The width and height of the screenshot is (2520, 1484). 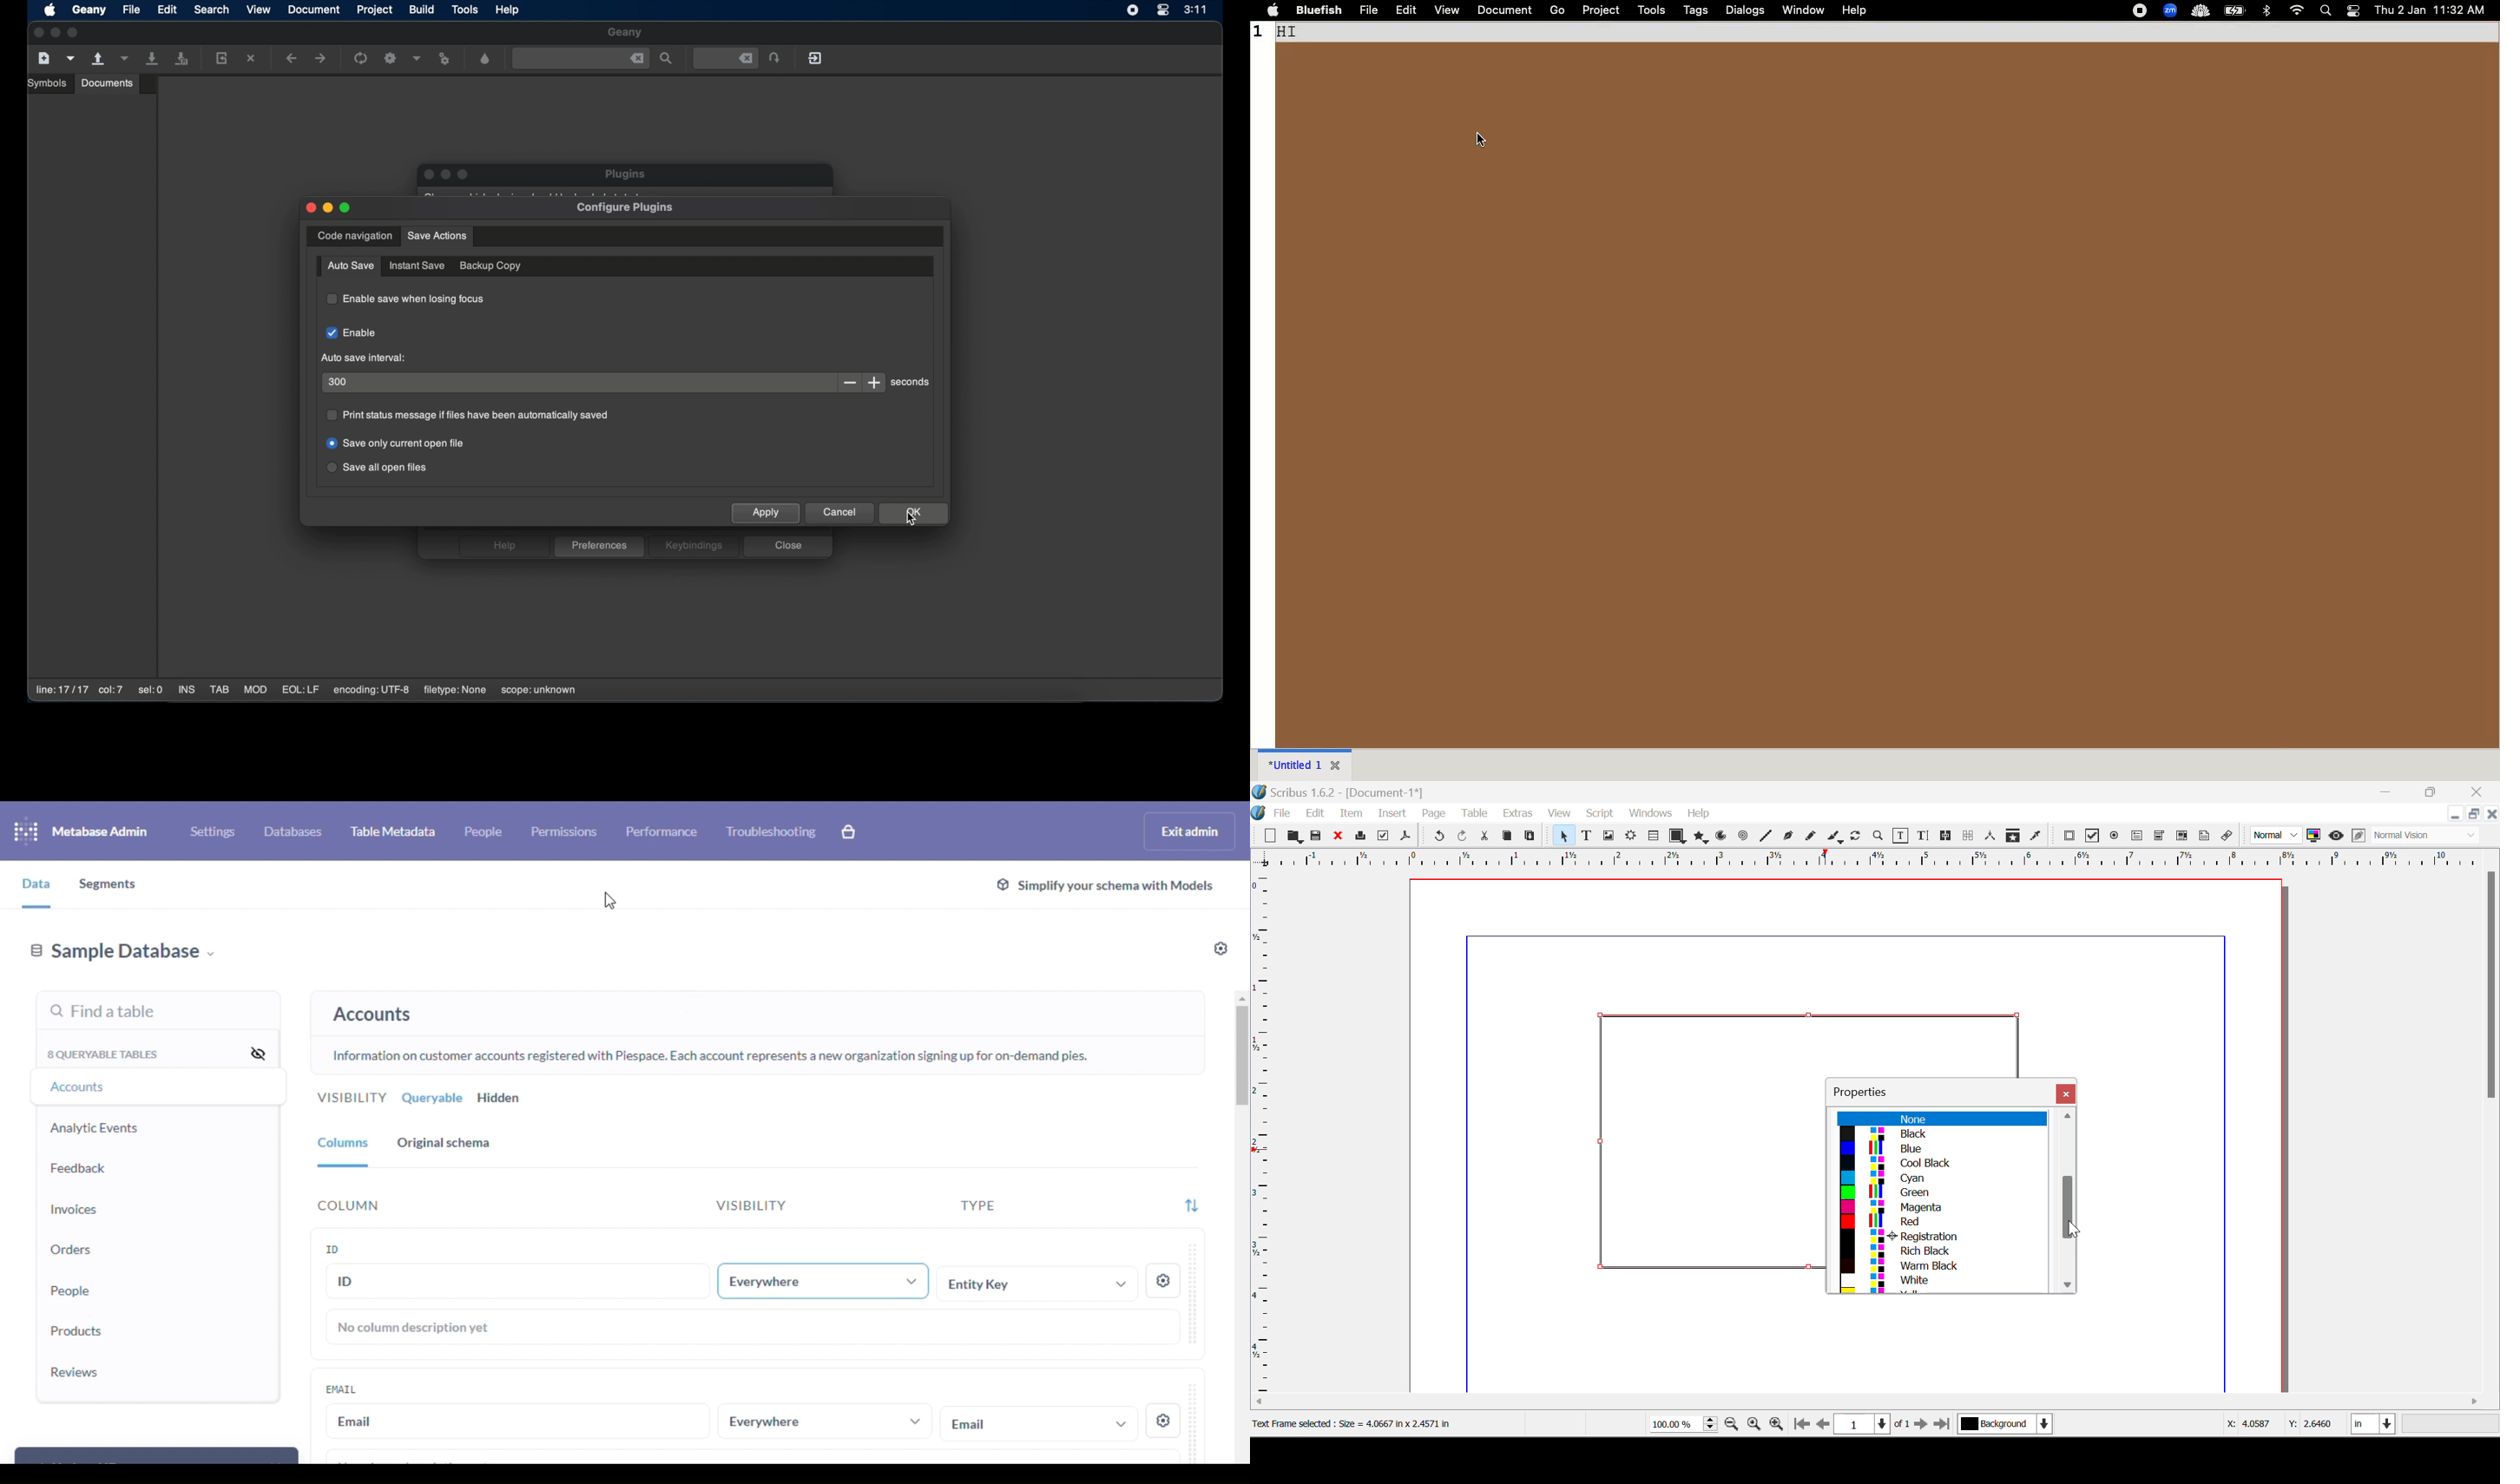 I want to click on Insert, so click(x=1391, y=814).